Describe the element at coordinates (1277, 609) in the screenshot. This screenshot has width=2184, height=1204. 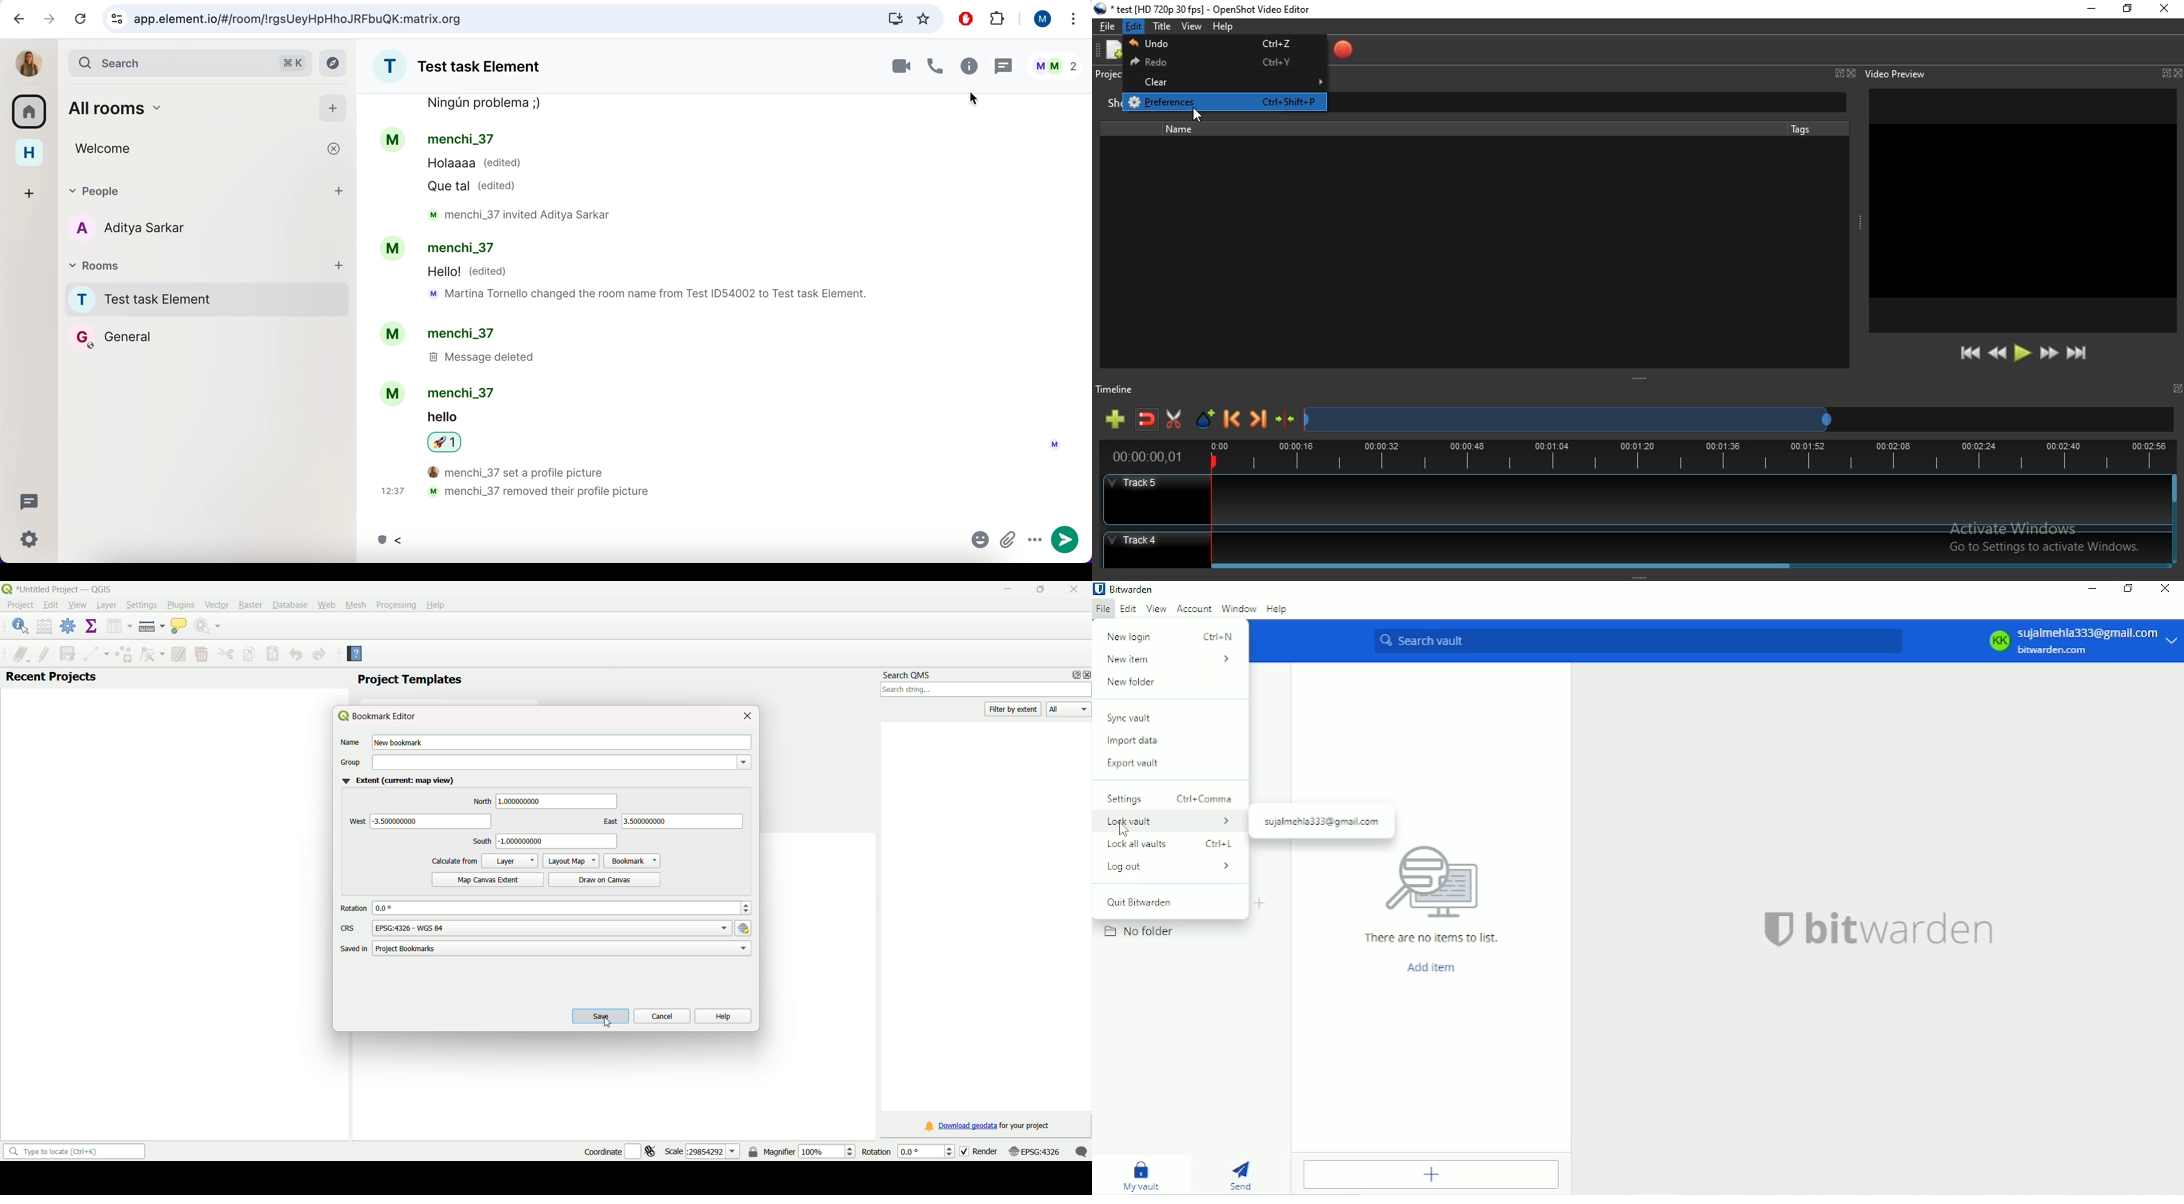
I see `Help` at that location.